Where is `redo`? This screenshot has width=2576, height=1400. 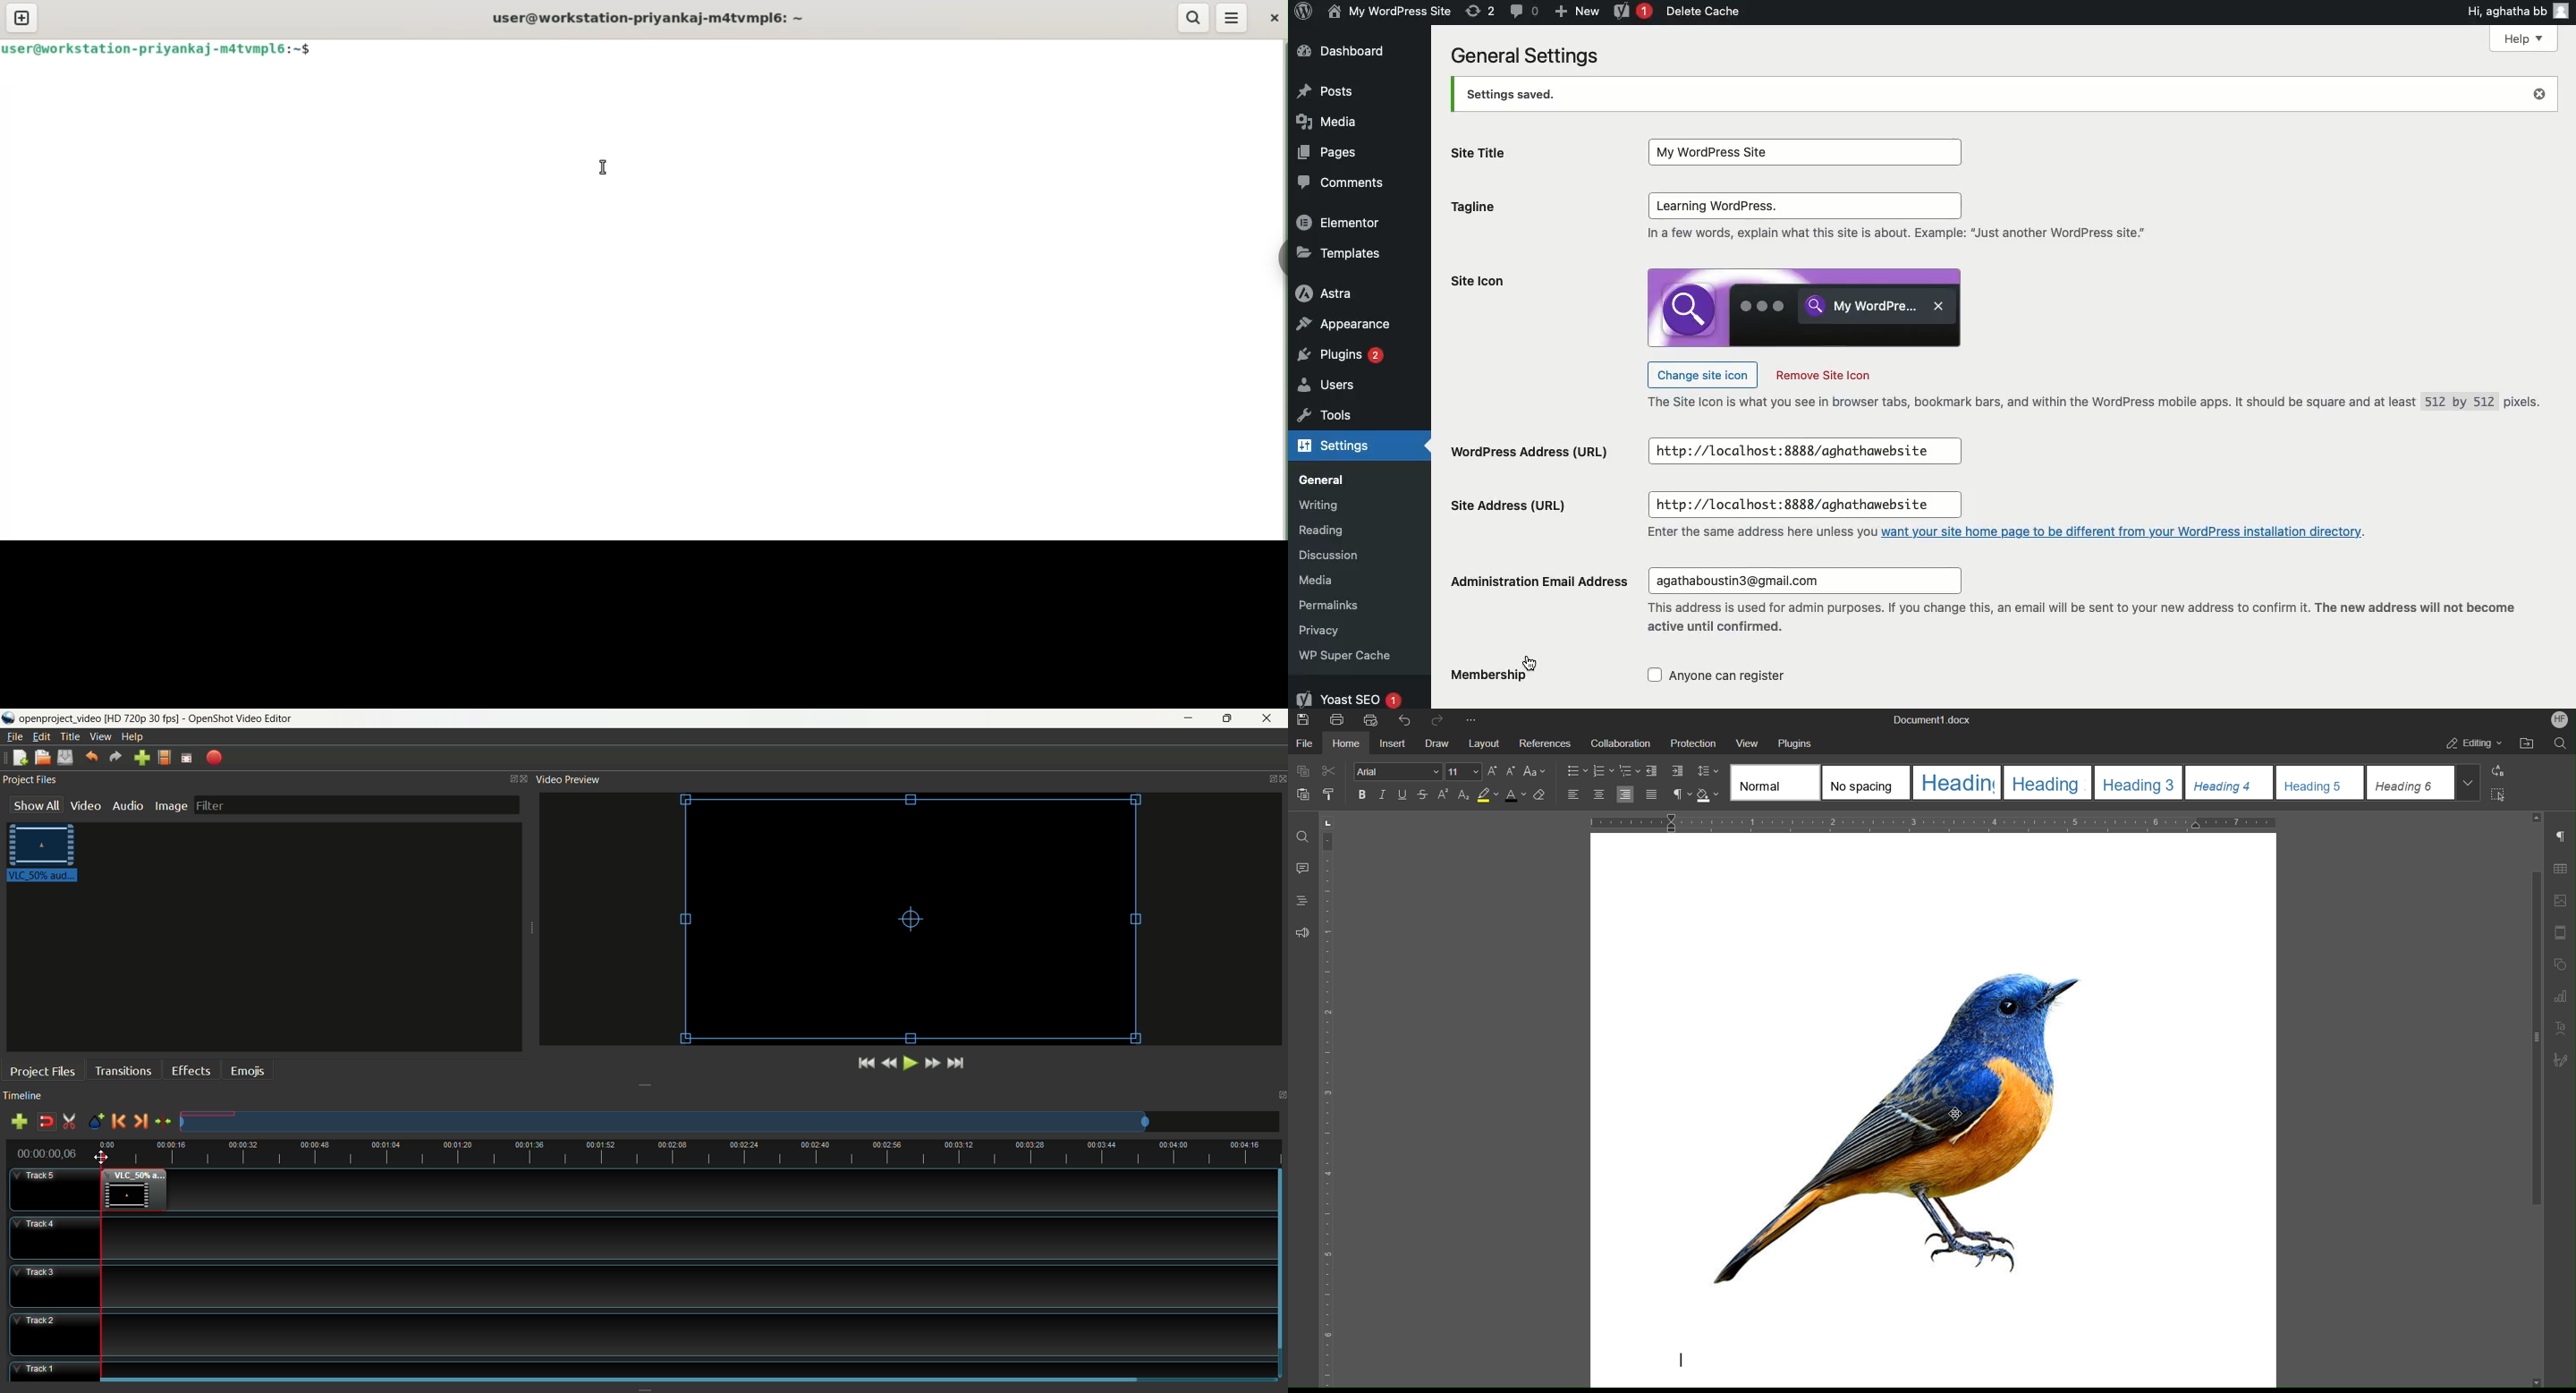
redo is located at coordinates (115, 756).